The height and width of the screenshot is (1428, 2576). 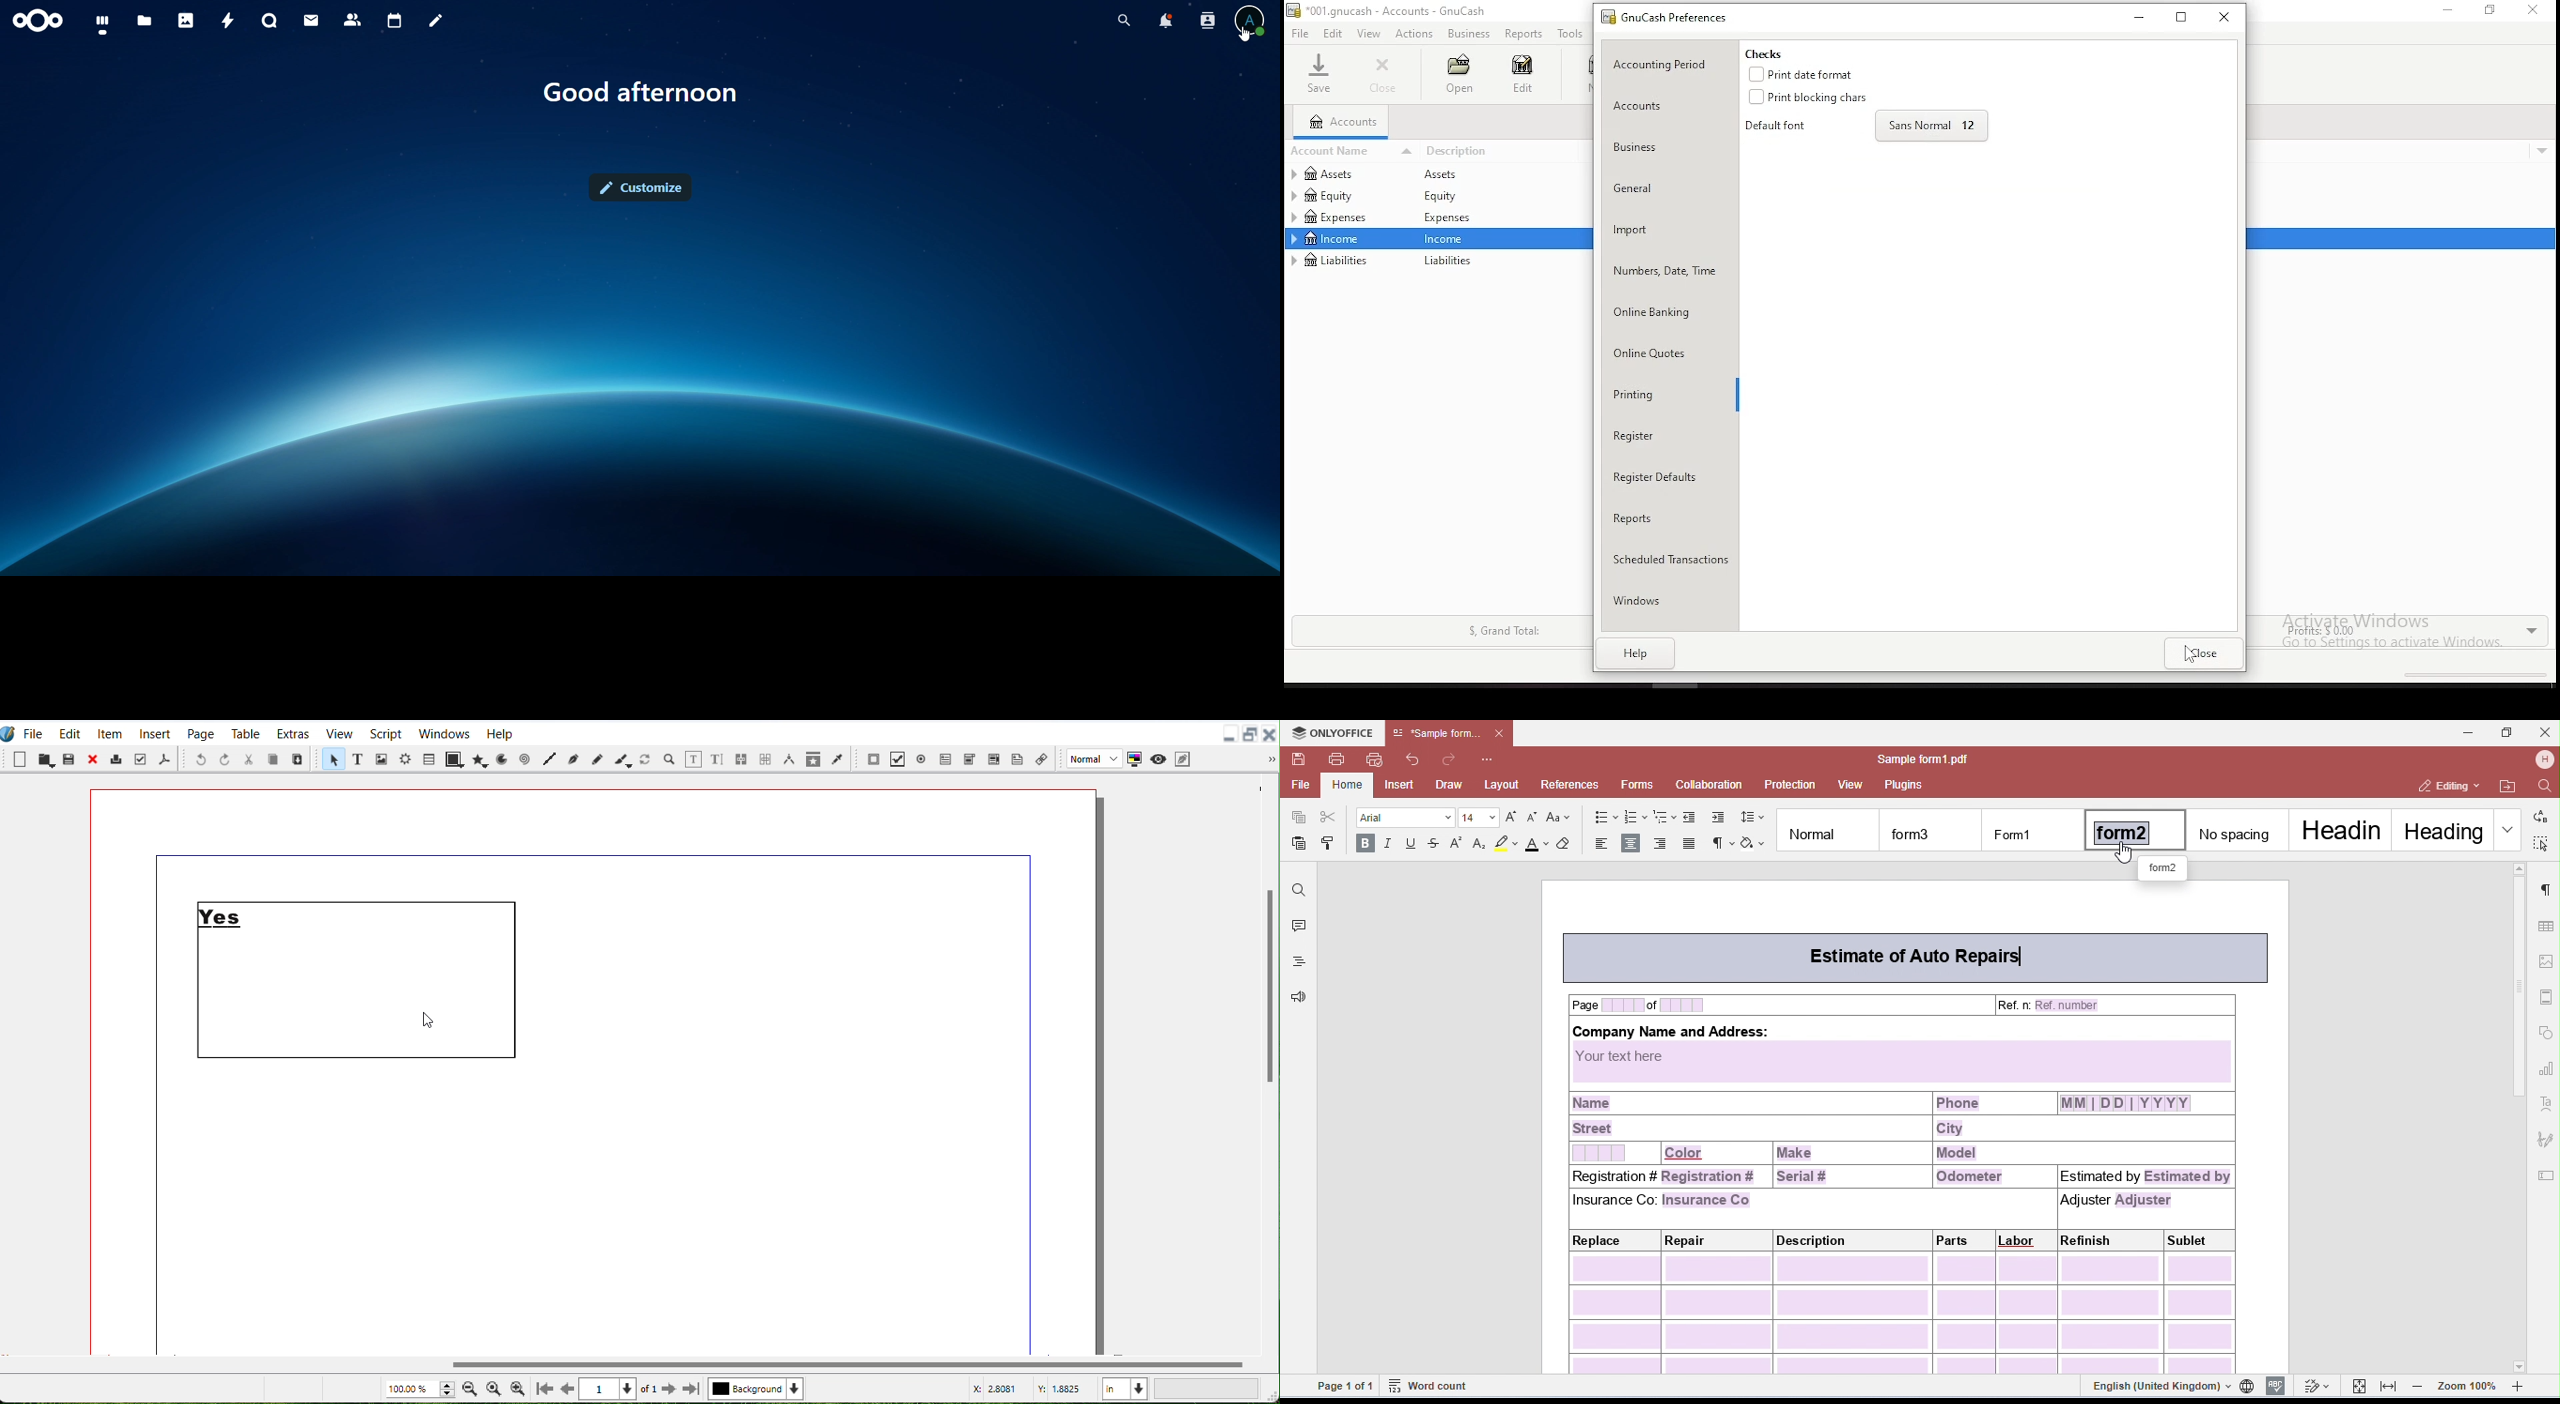 What do you see at coordinates (110, 732) in the screenshot?
I see `Item` at bounding box center [110, 732].